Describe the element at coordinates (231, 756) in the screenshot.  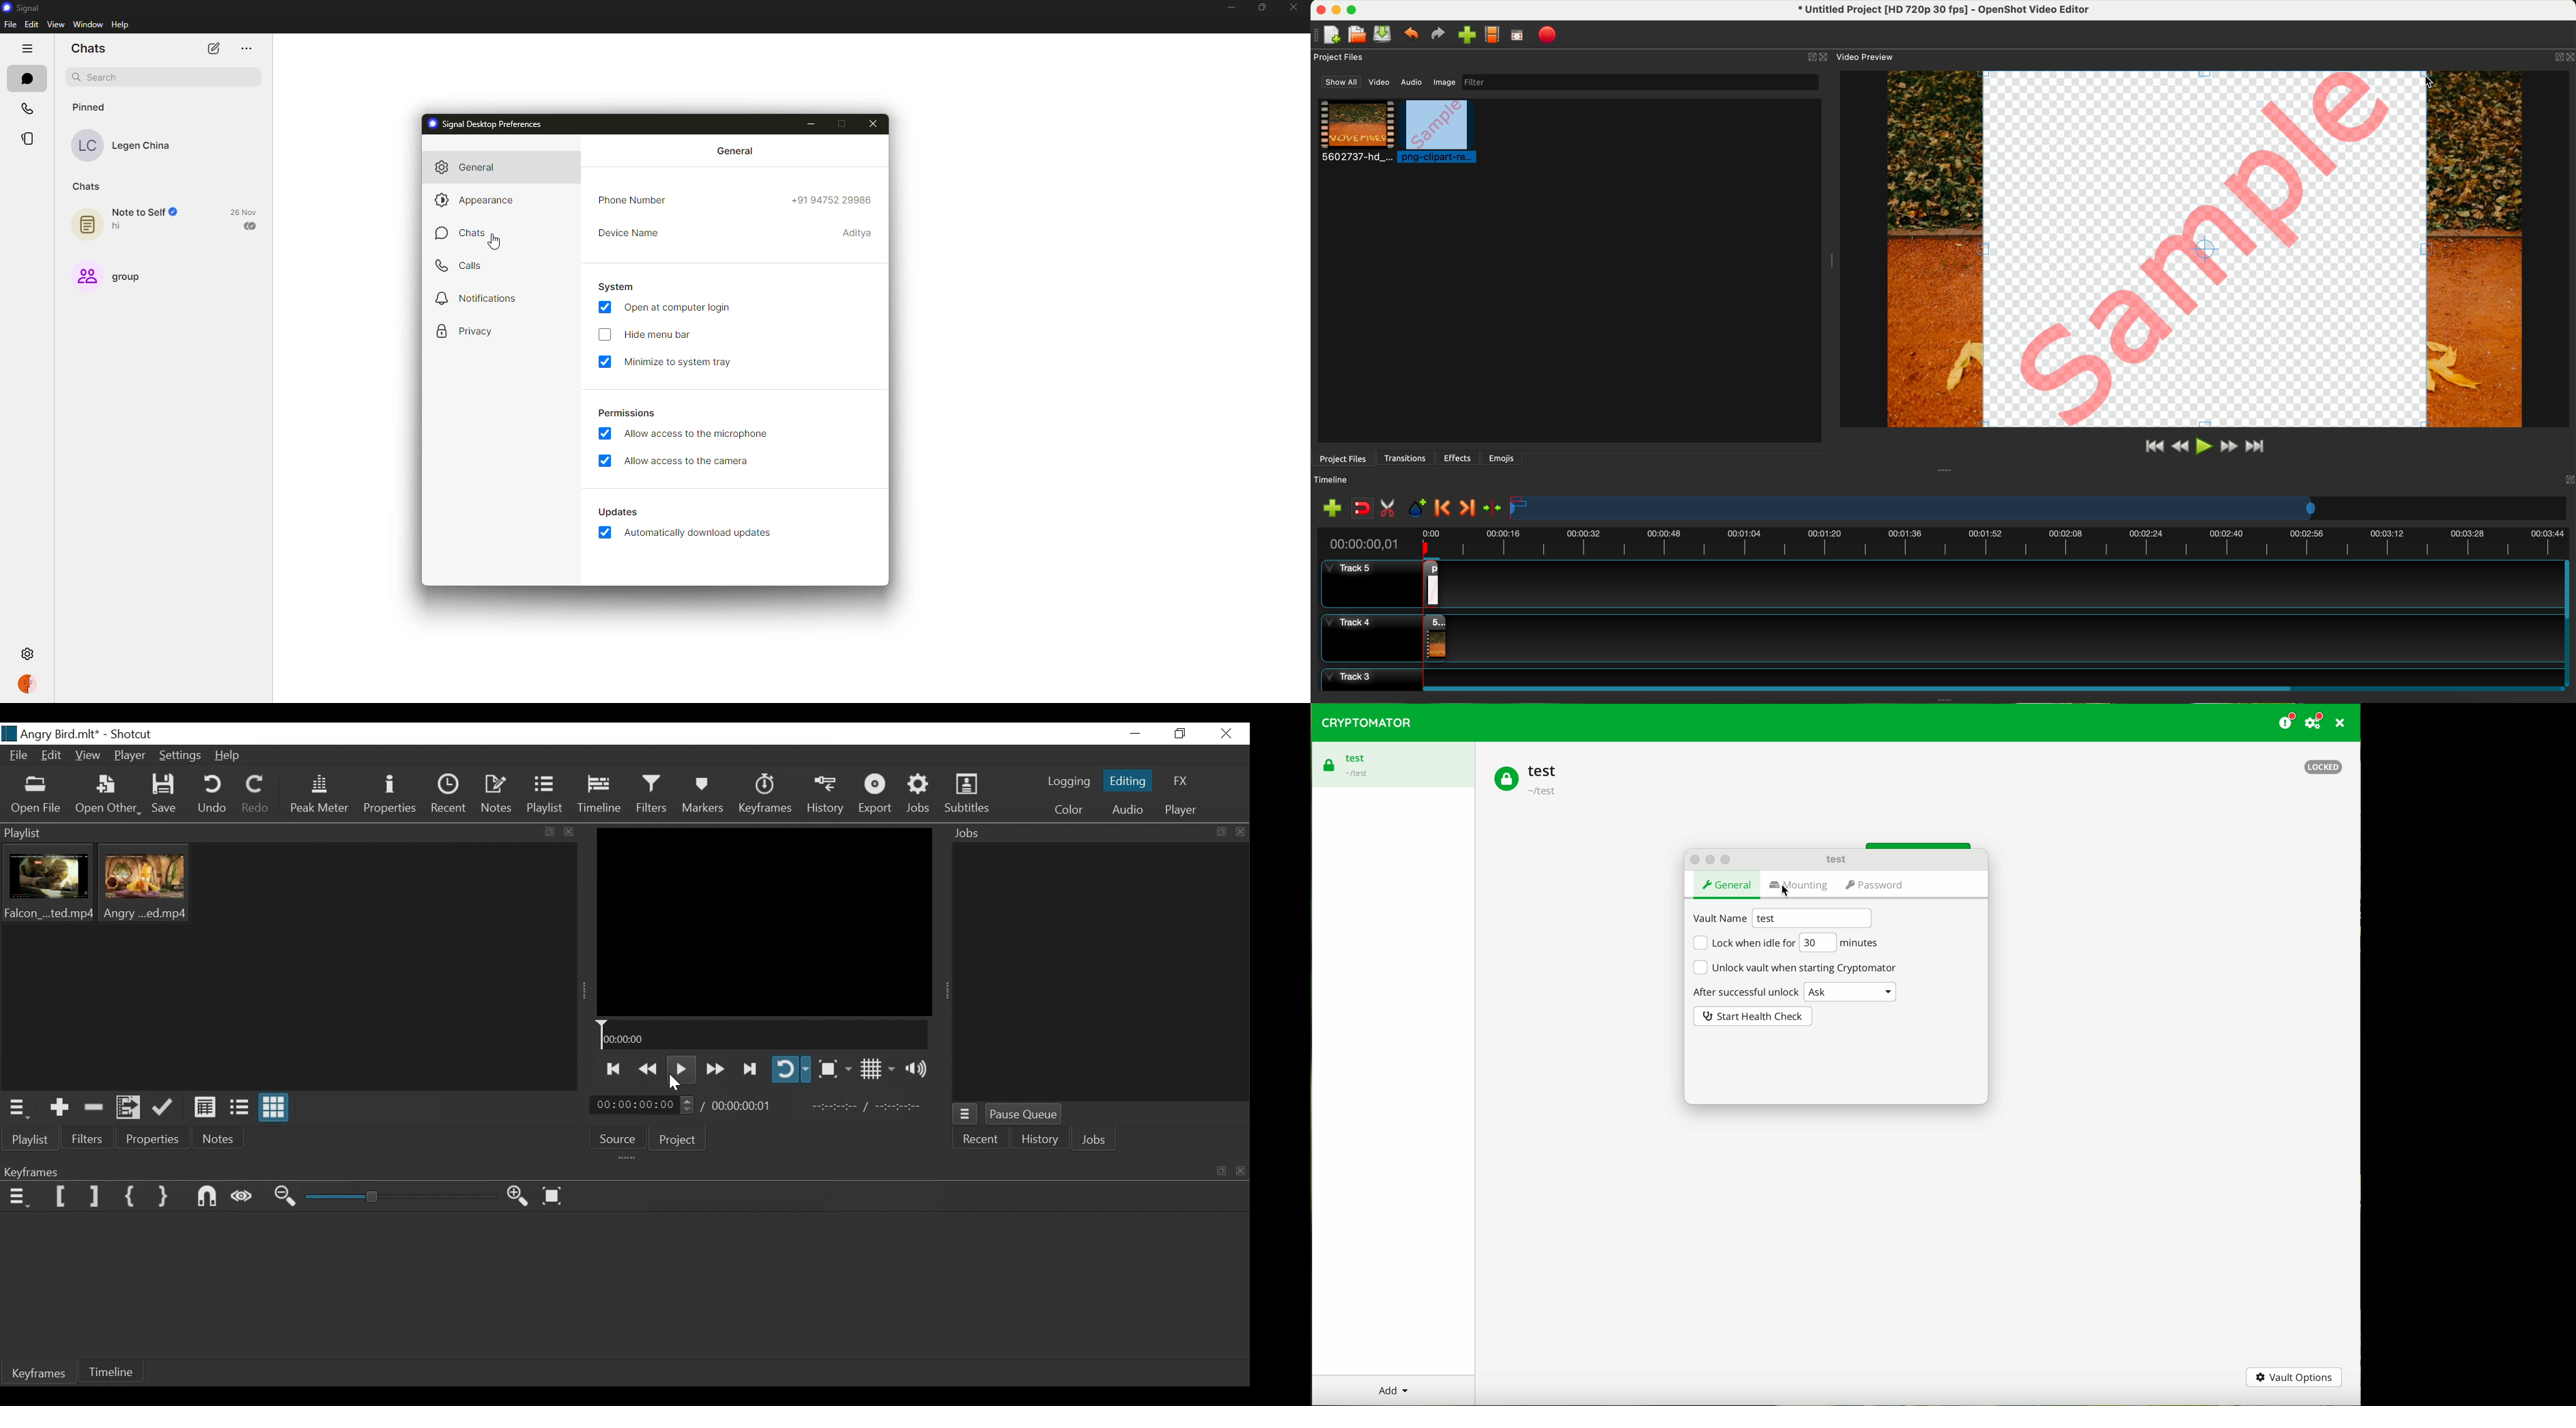
I see `Help` at that location.